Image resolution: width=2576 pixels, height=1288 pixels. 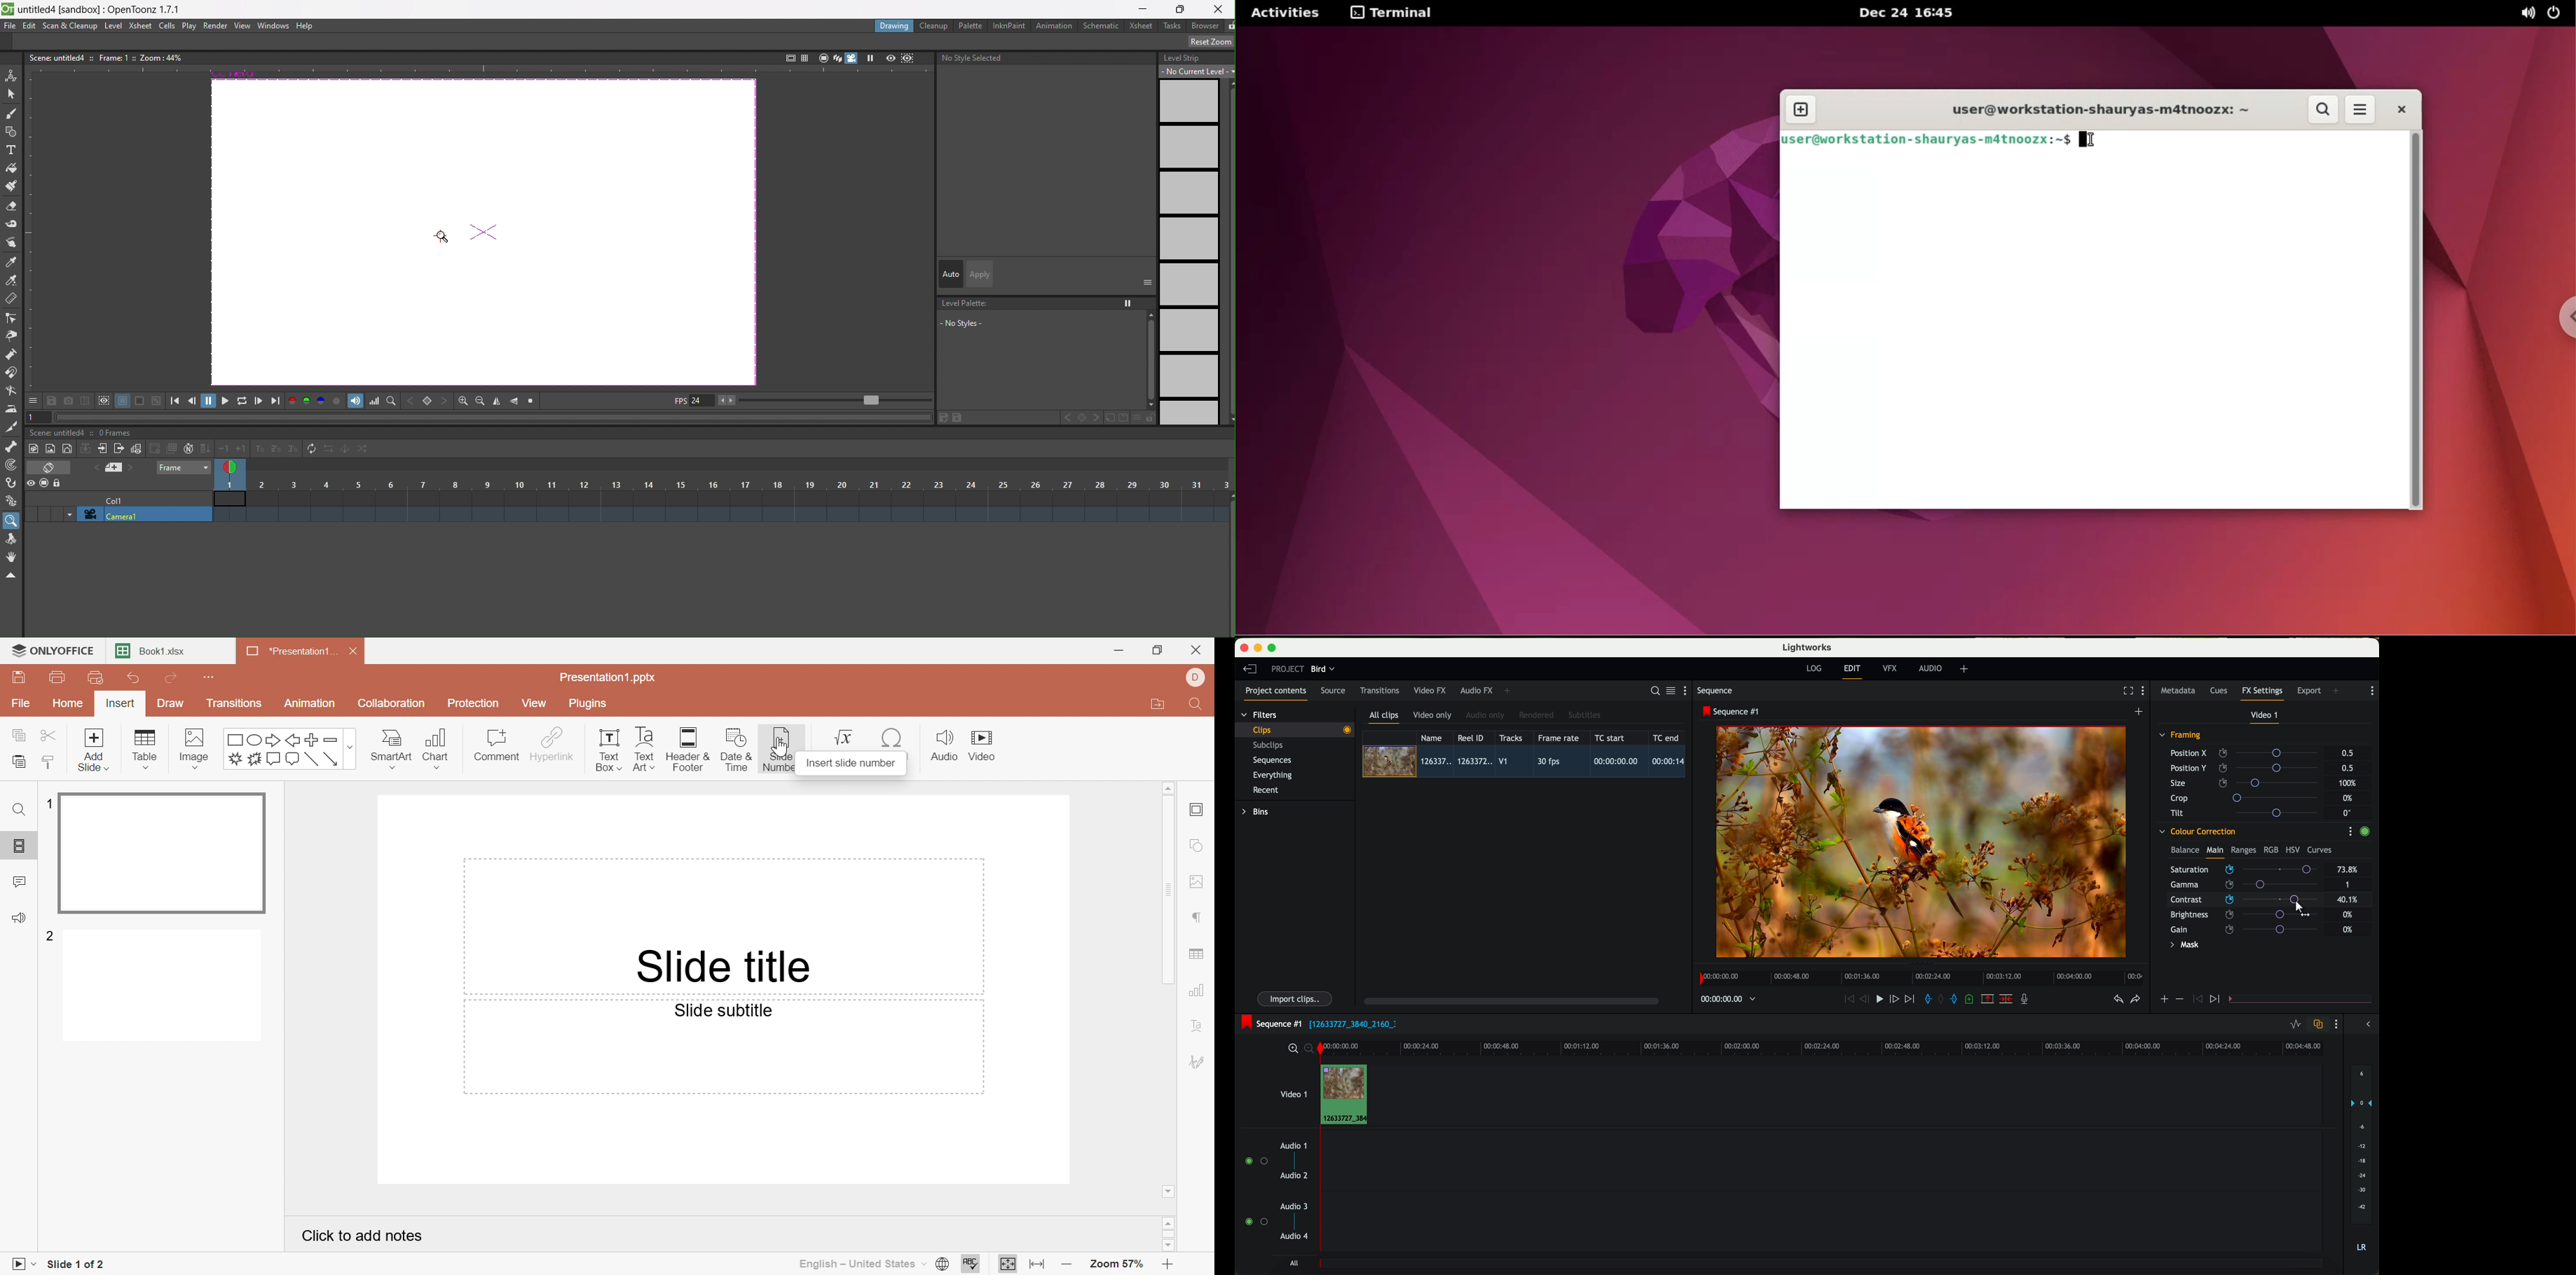 I want to click on Image settings, so click(x=1200, y=884).